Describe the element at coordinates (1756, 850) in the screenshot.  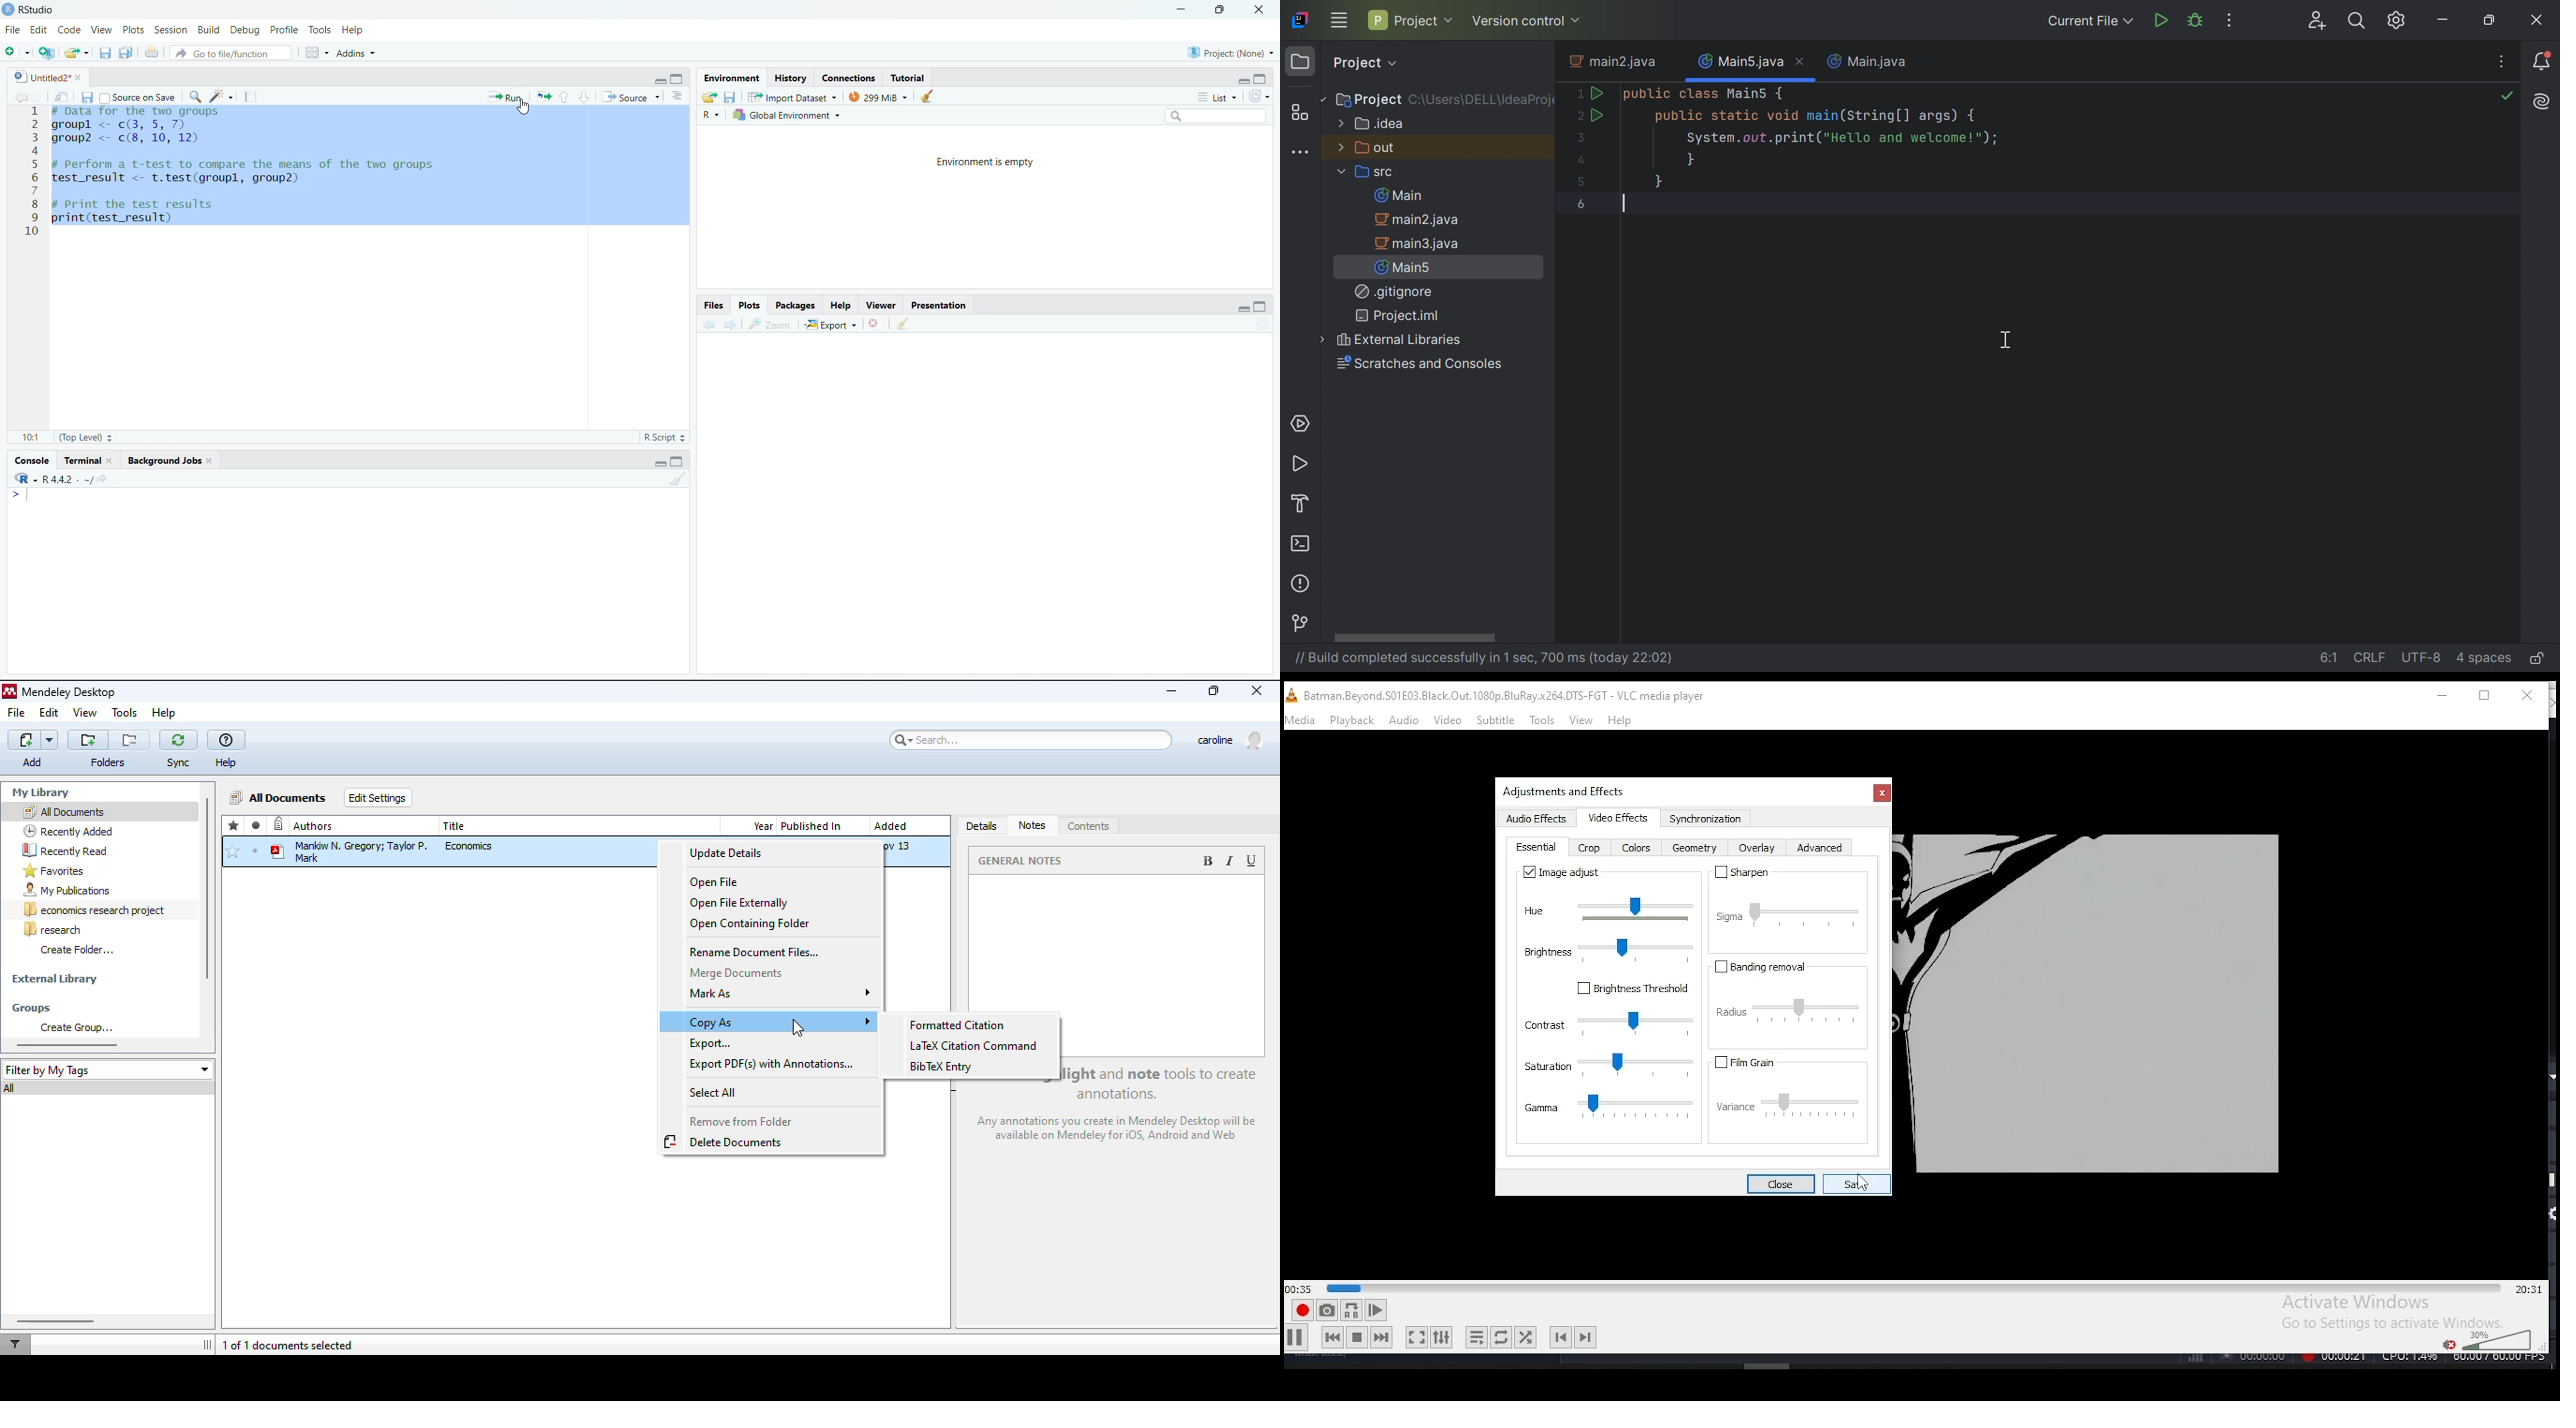
I see `overlay` at that location.